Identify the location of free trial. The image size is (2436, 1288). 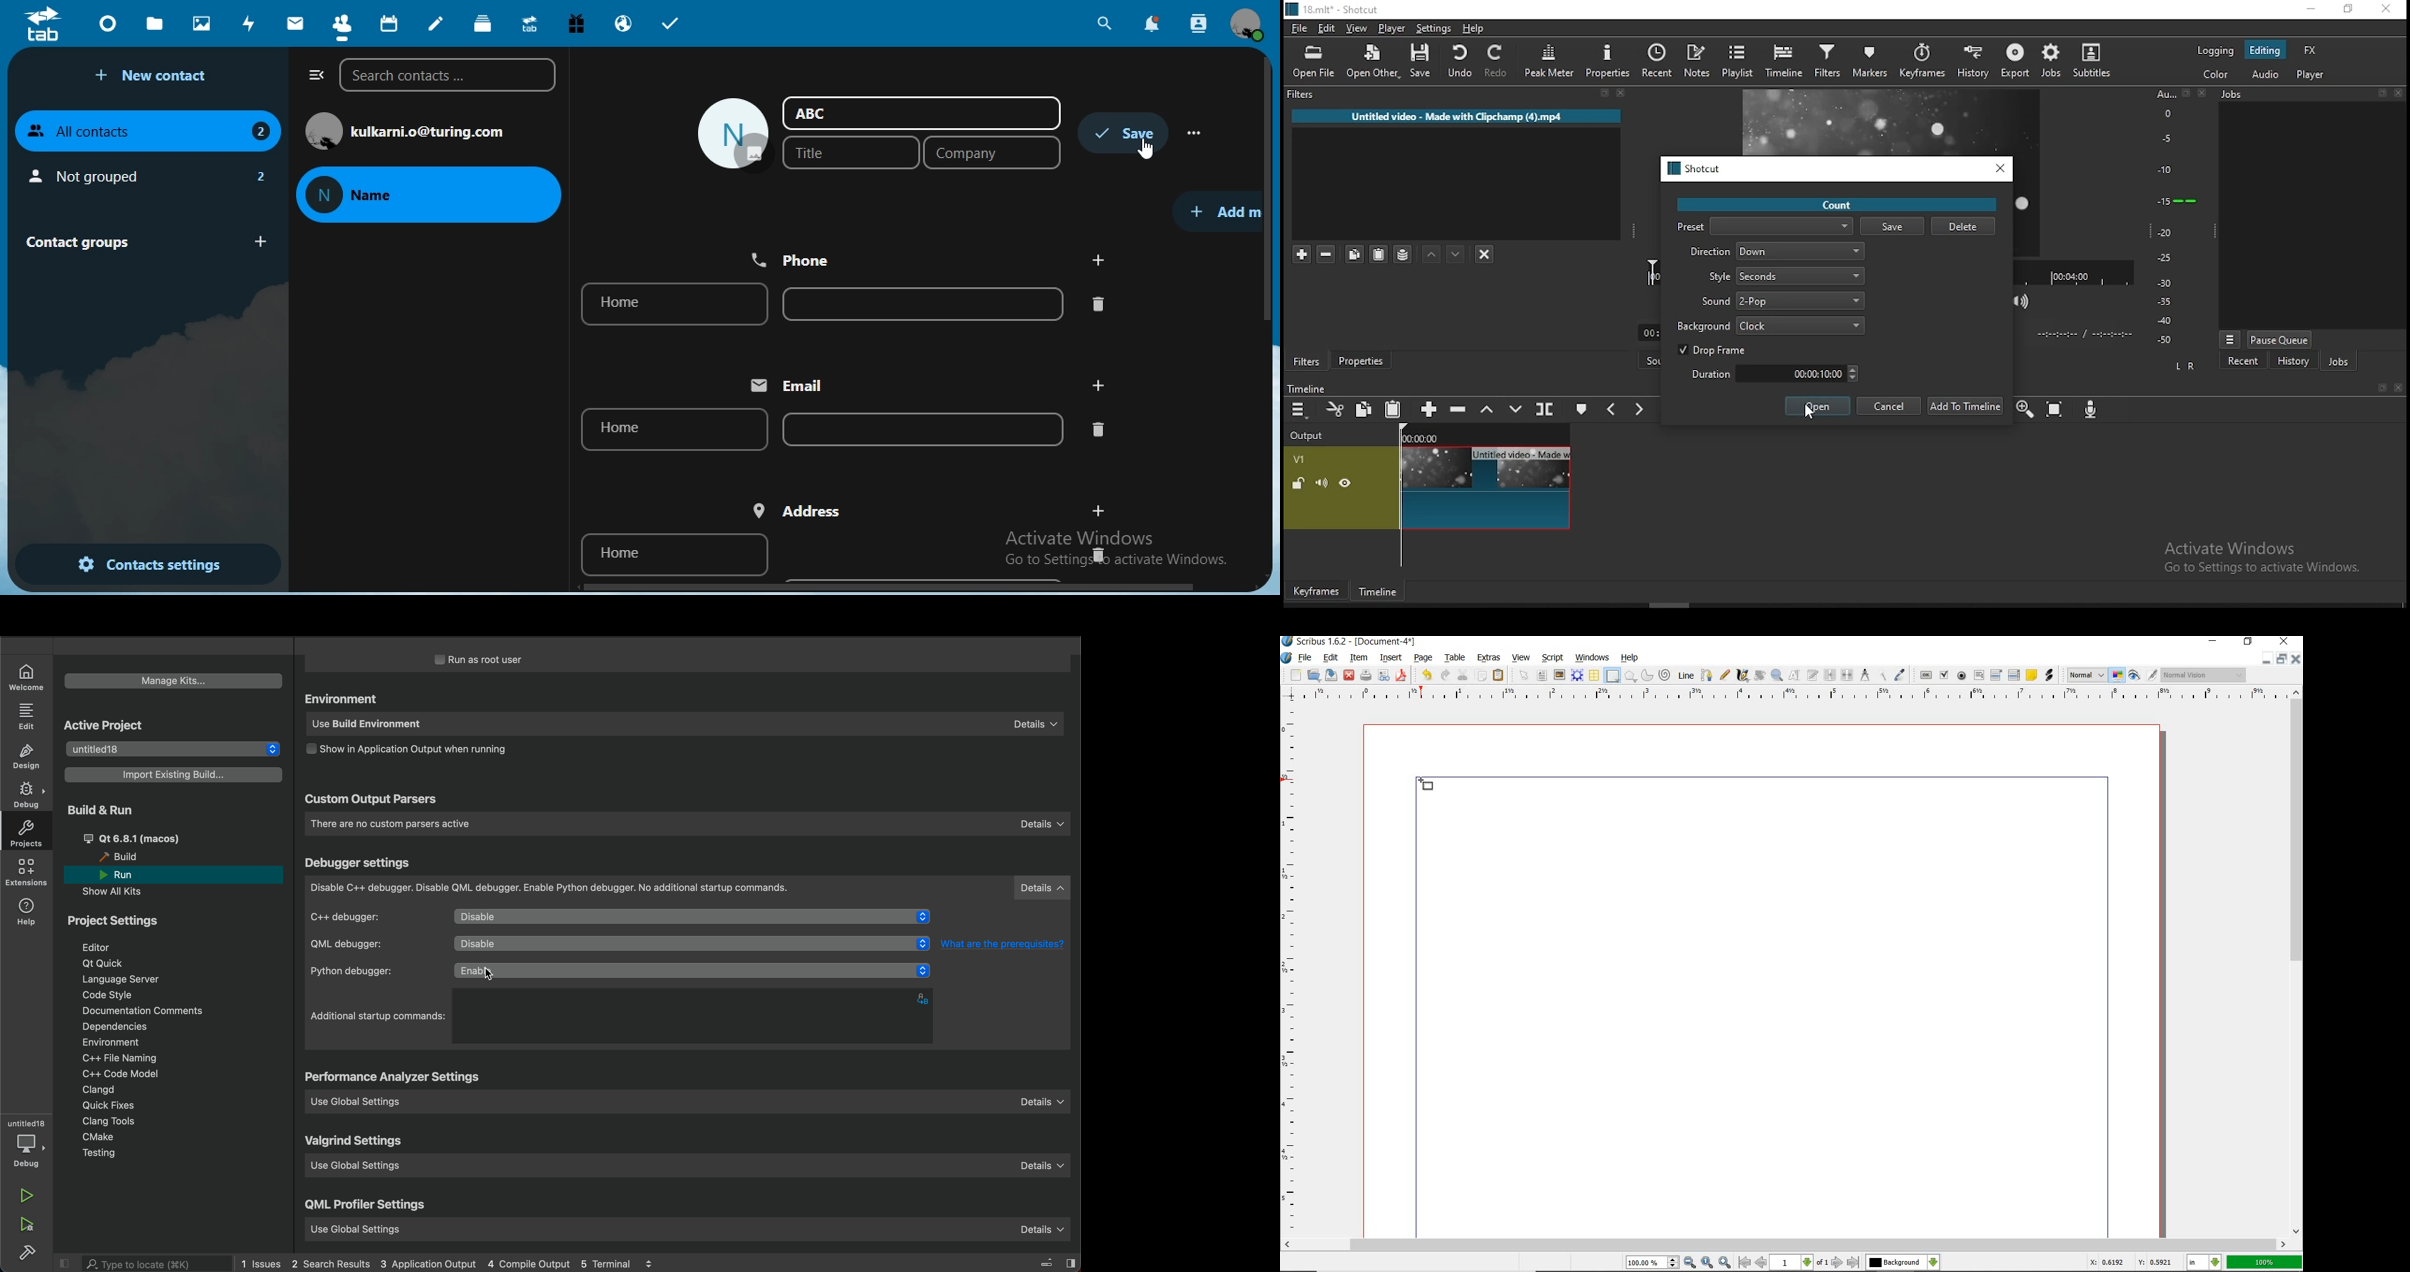
(572, 22).